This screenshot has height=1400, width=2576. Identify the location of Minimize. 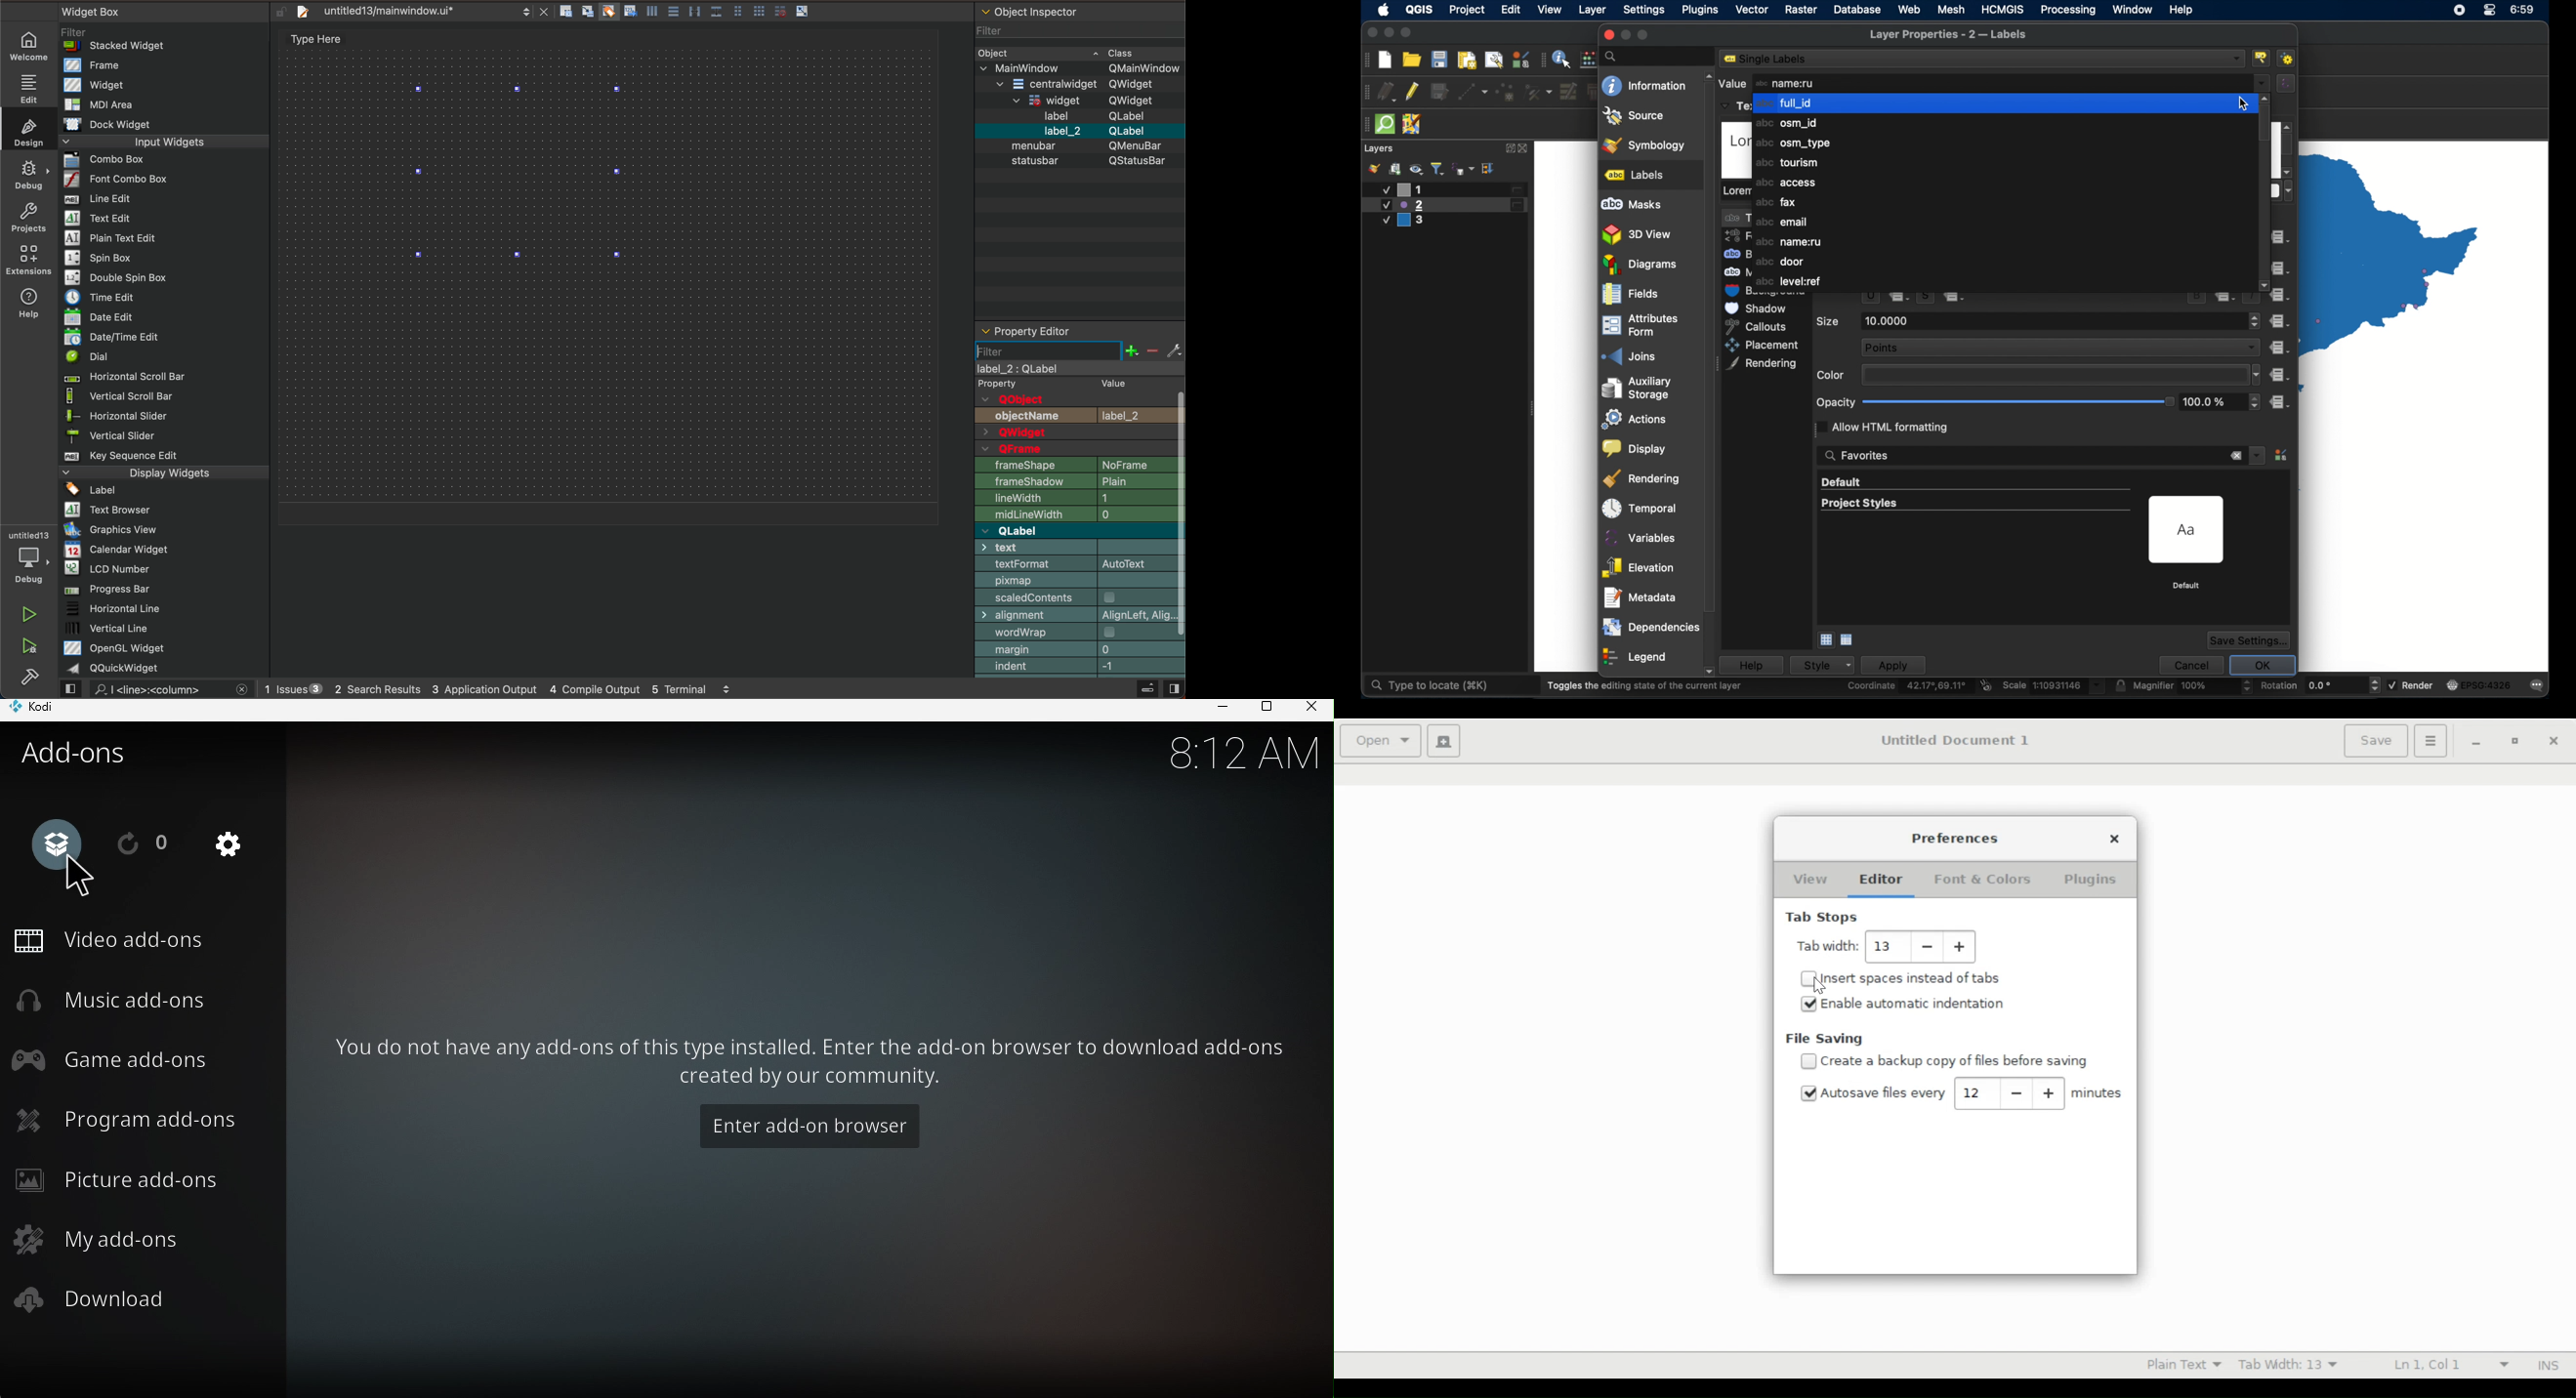
(1217, 710).